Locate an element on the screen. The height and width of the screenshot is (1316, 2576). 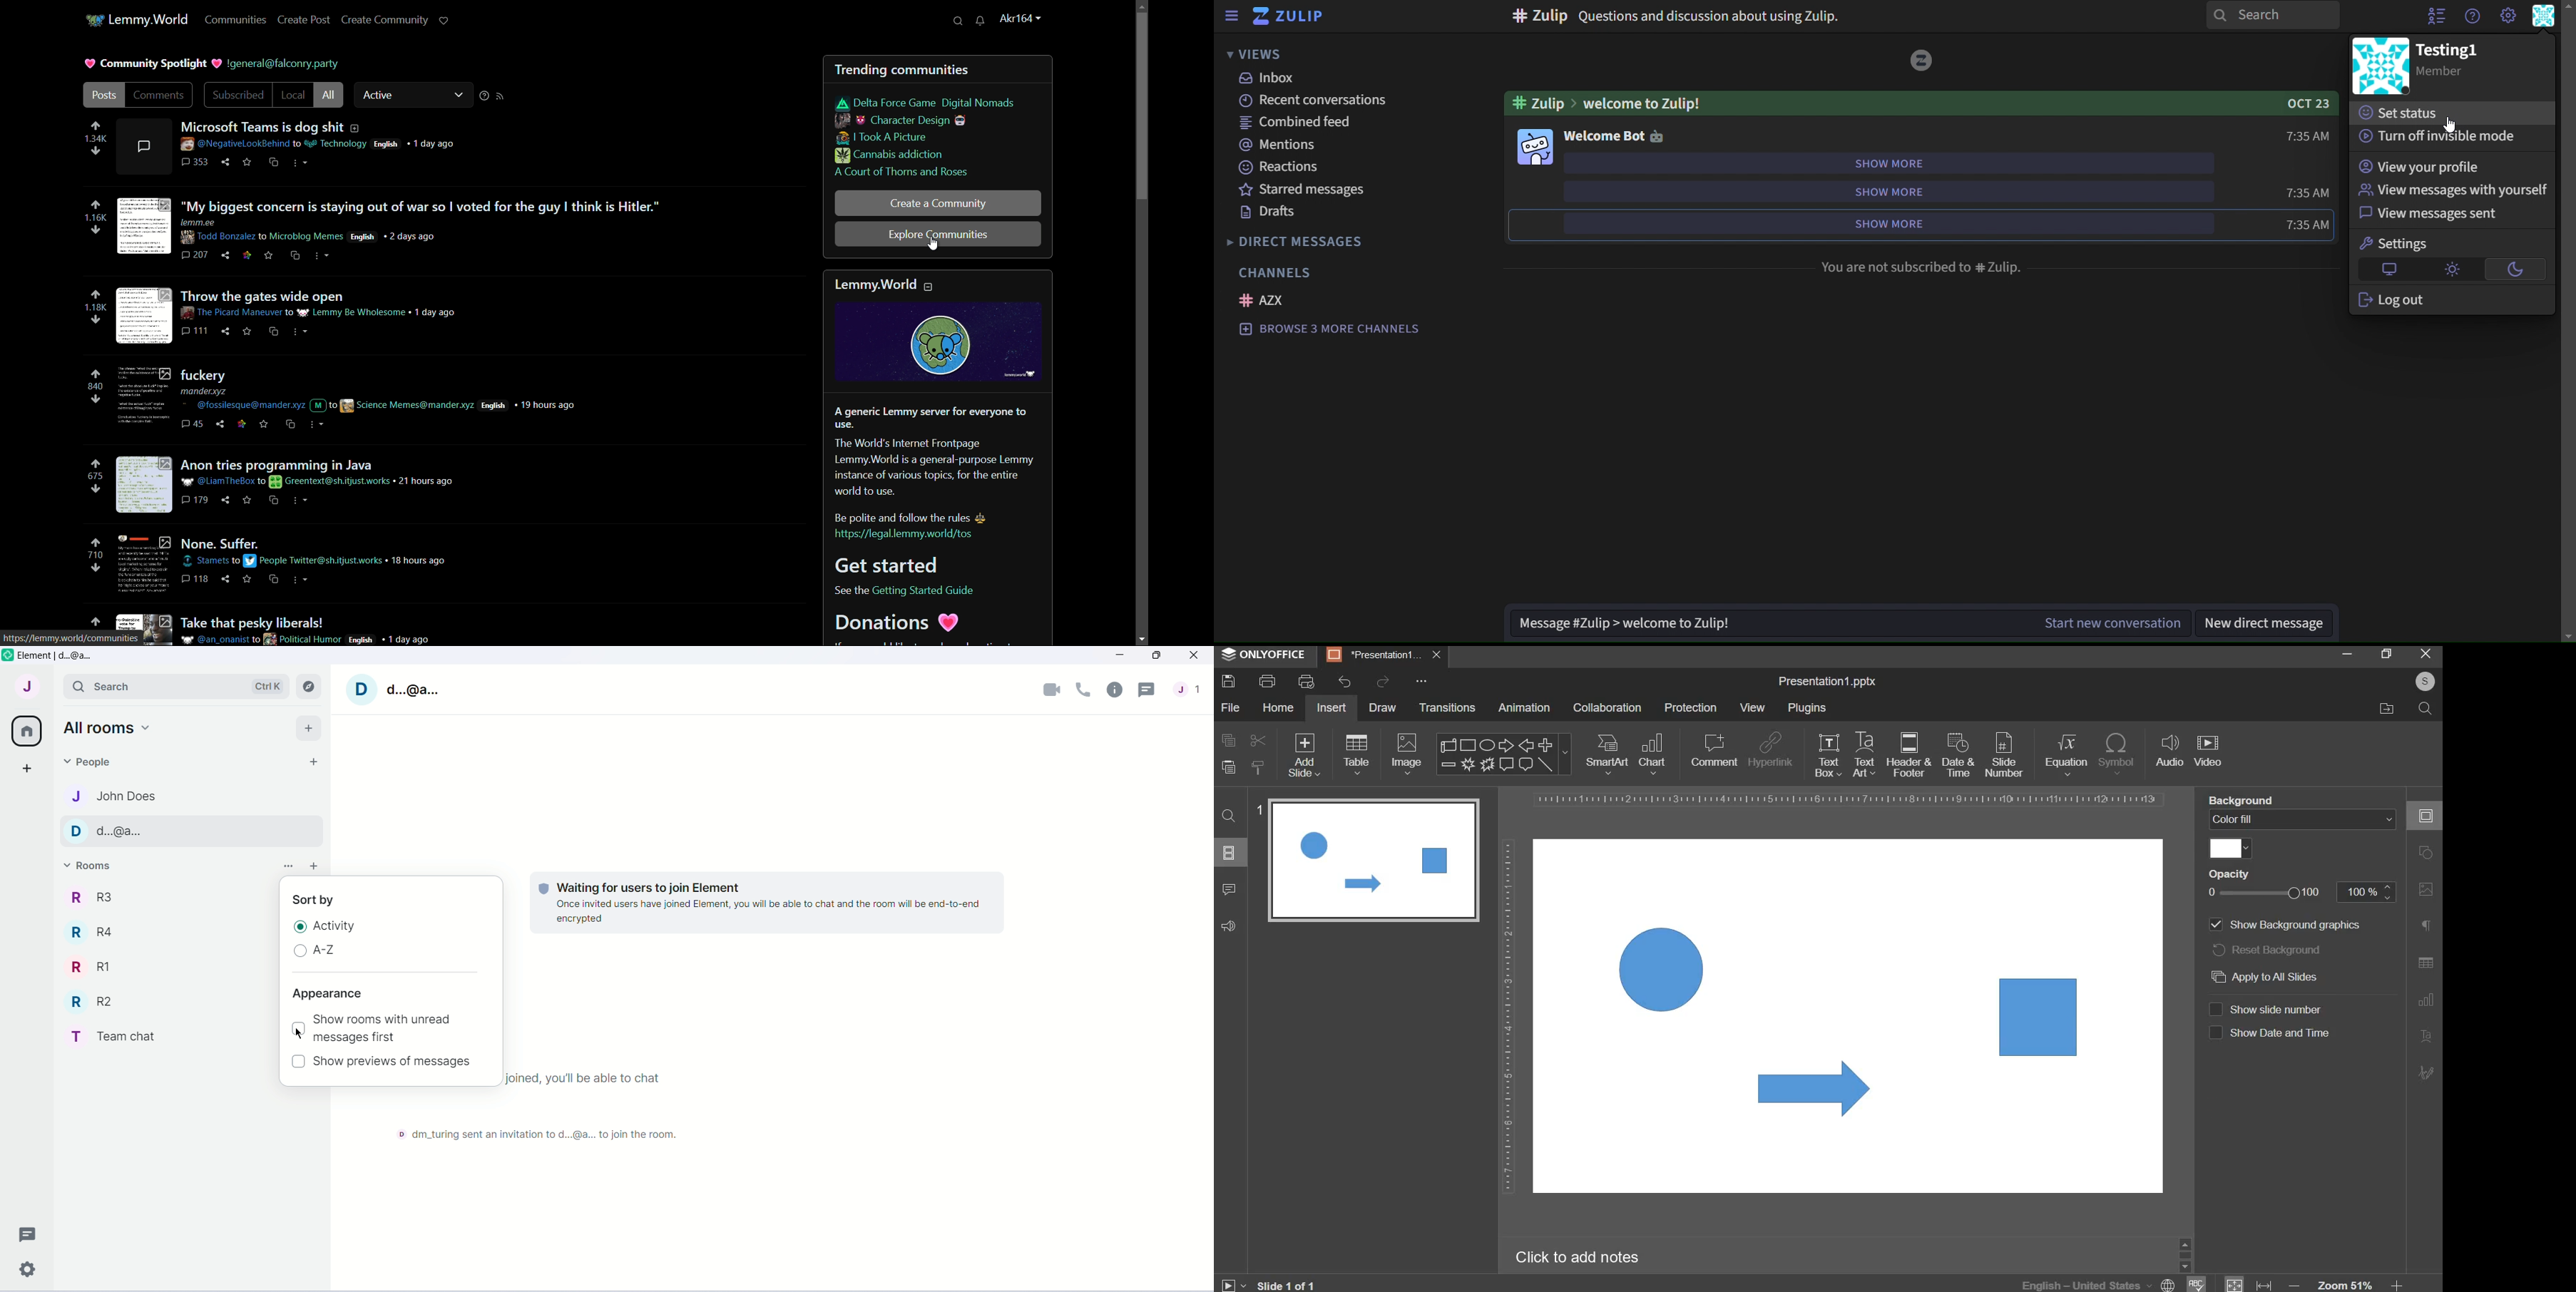
link is located at coordinates (243, 423).